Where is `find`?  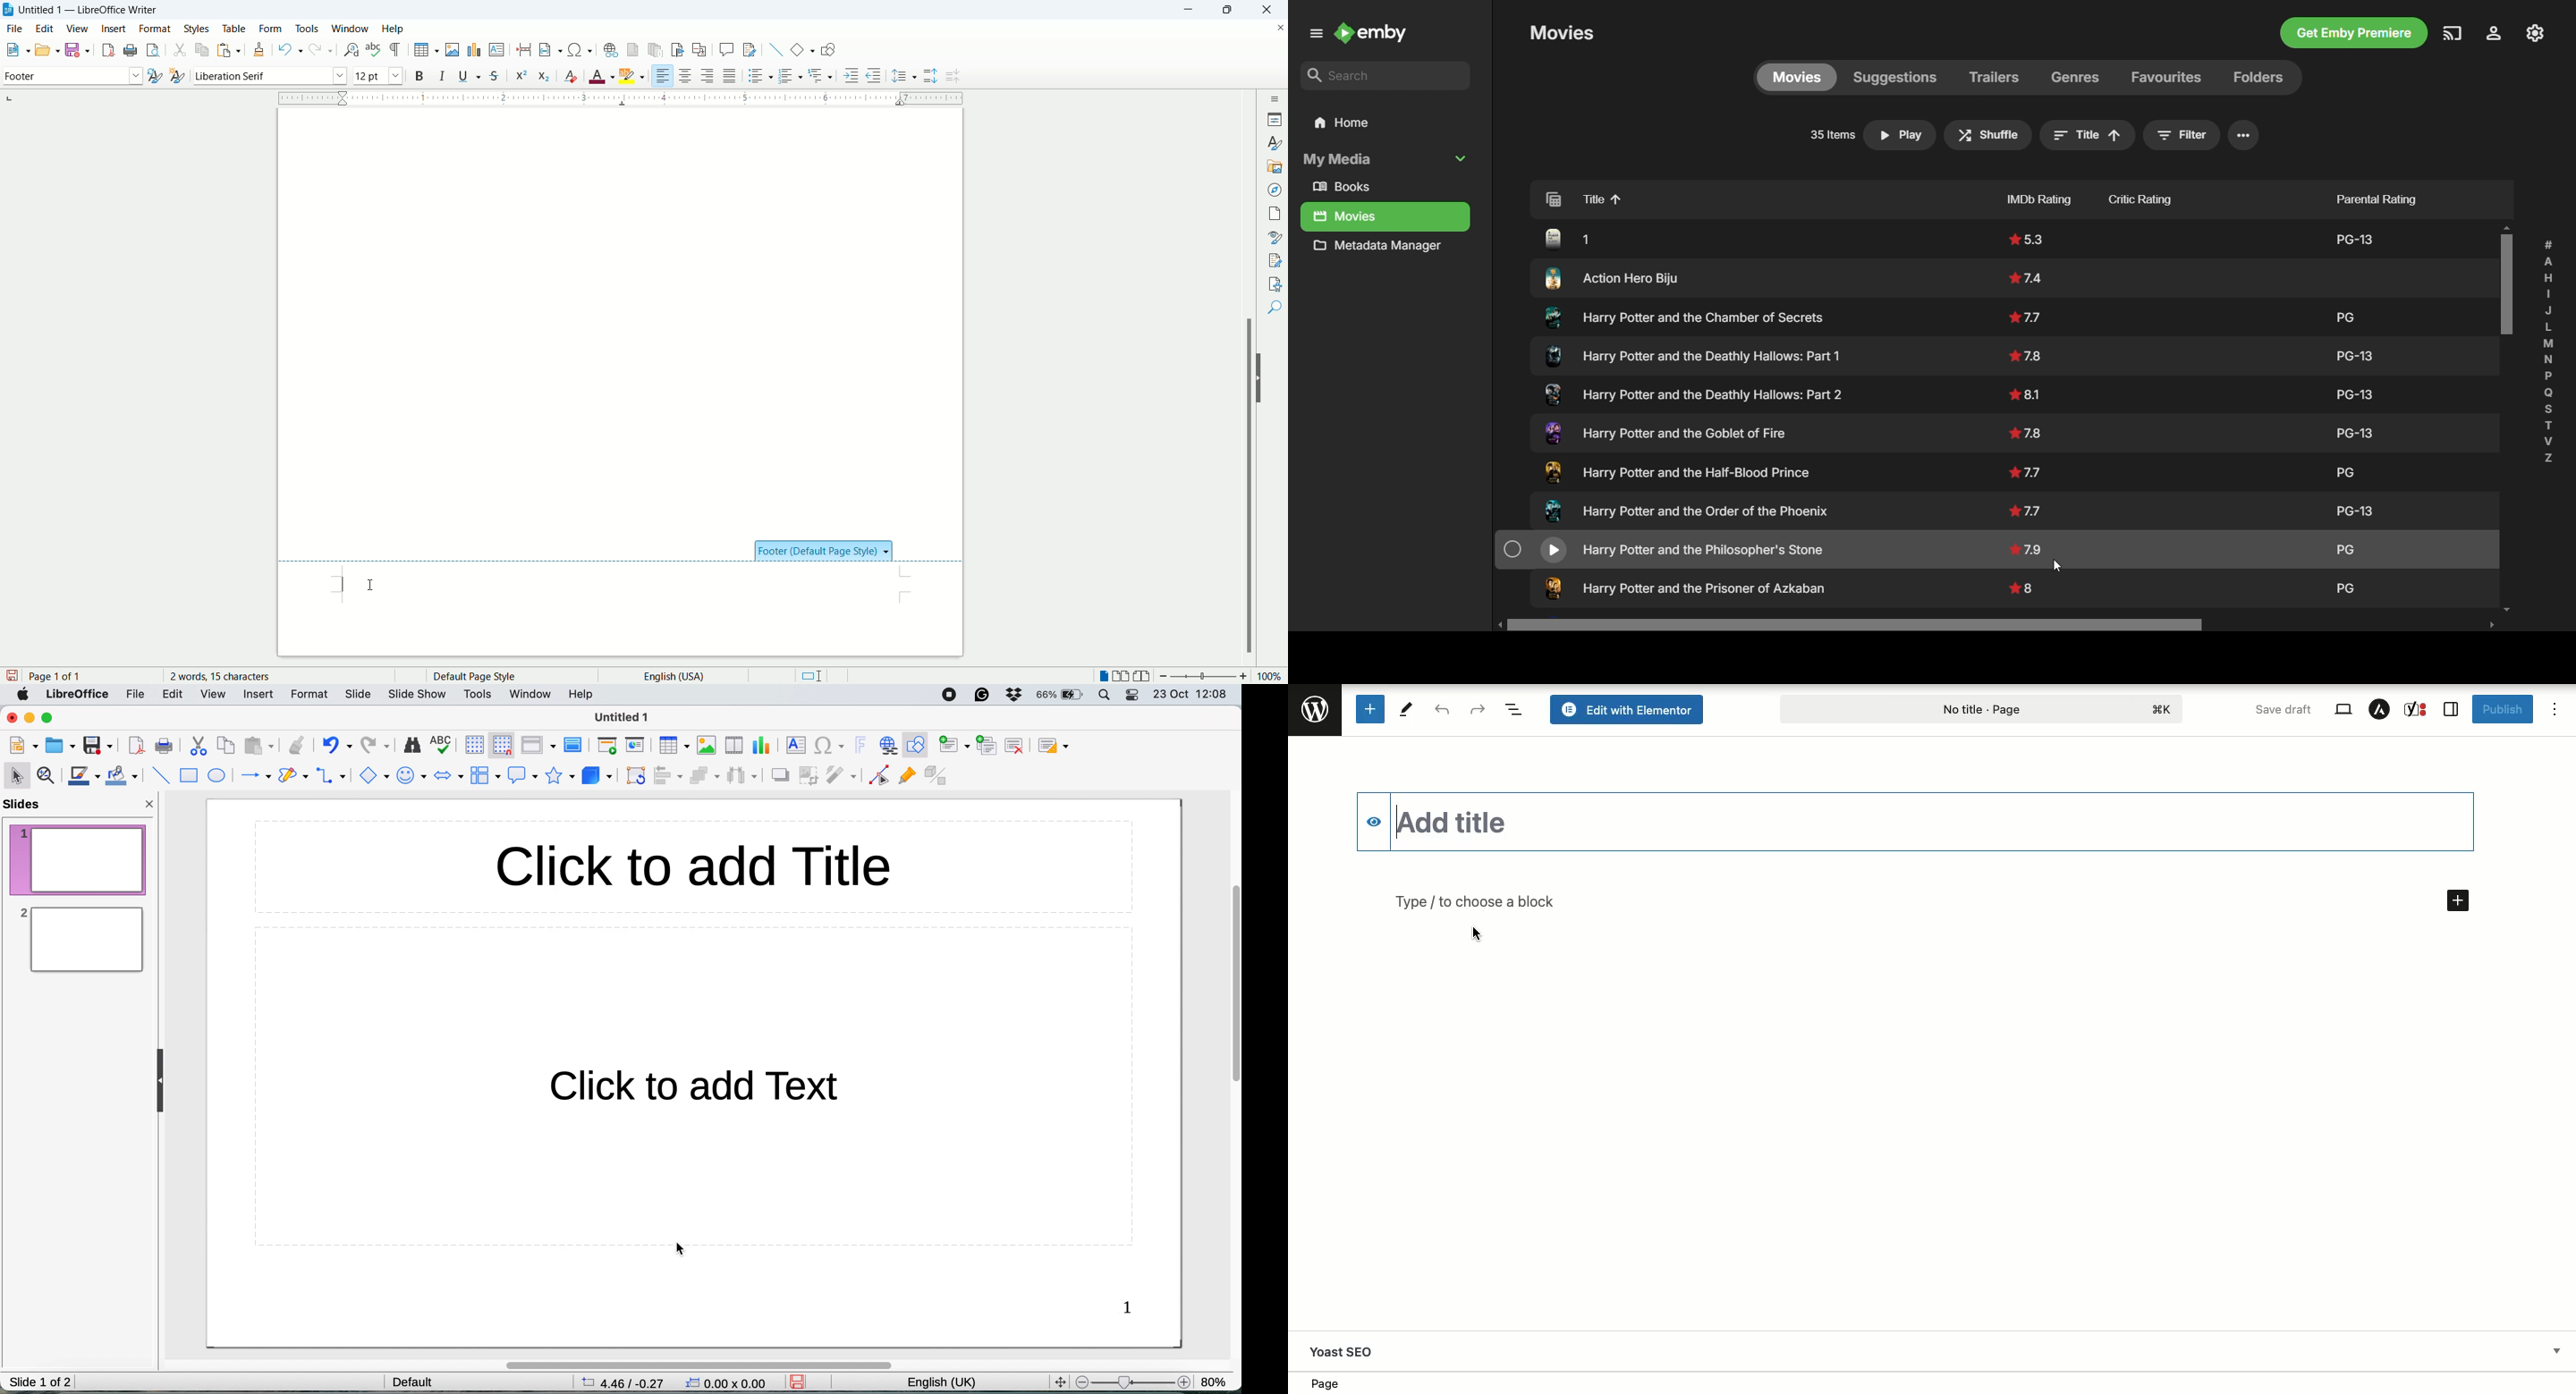
find is located at coordinates (1277, 306).